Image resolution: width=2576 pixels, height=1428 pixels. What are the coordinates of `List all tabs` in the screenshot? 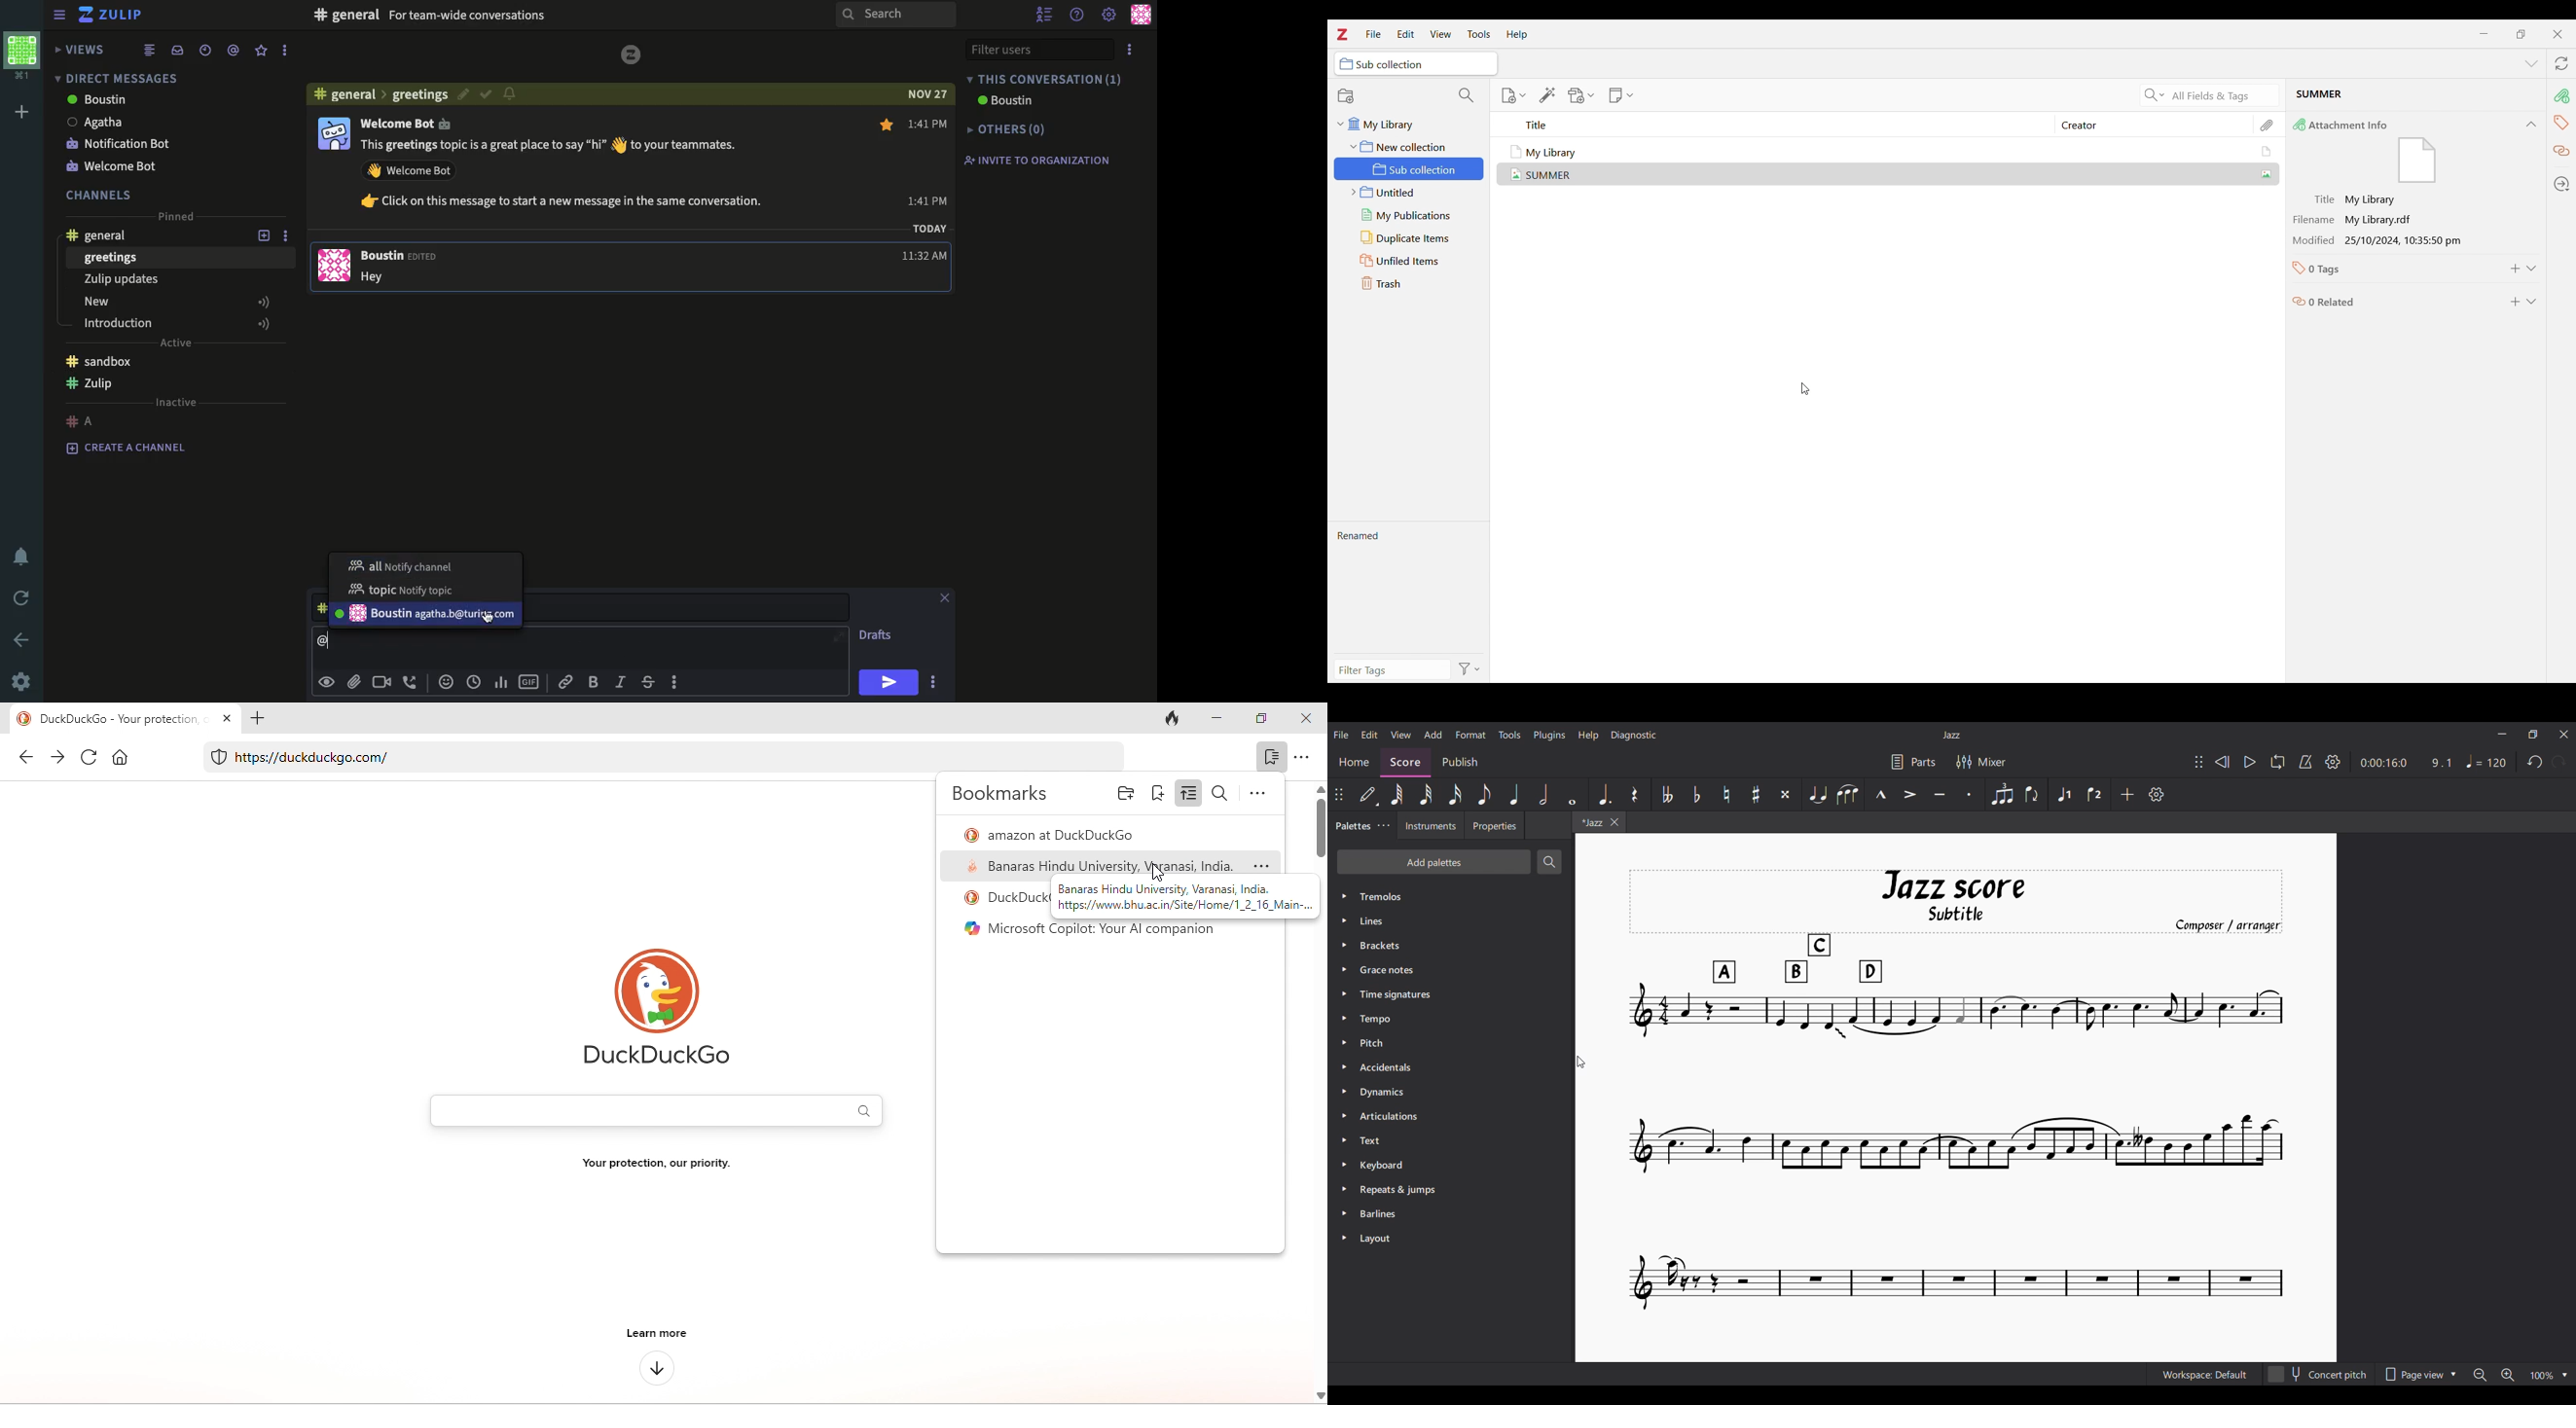 It's located at (2532, 64).